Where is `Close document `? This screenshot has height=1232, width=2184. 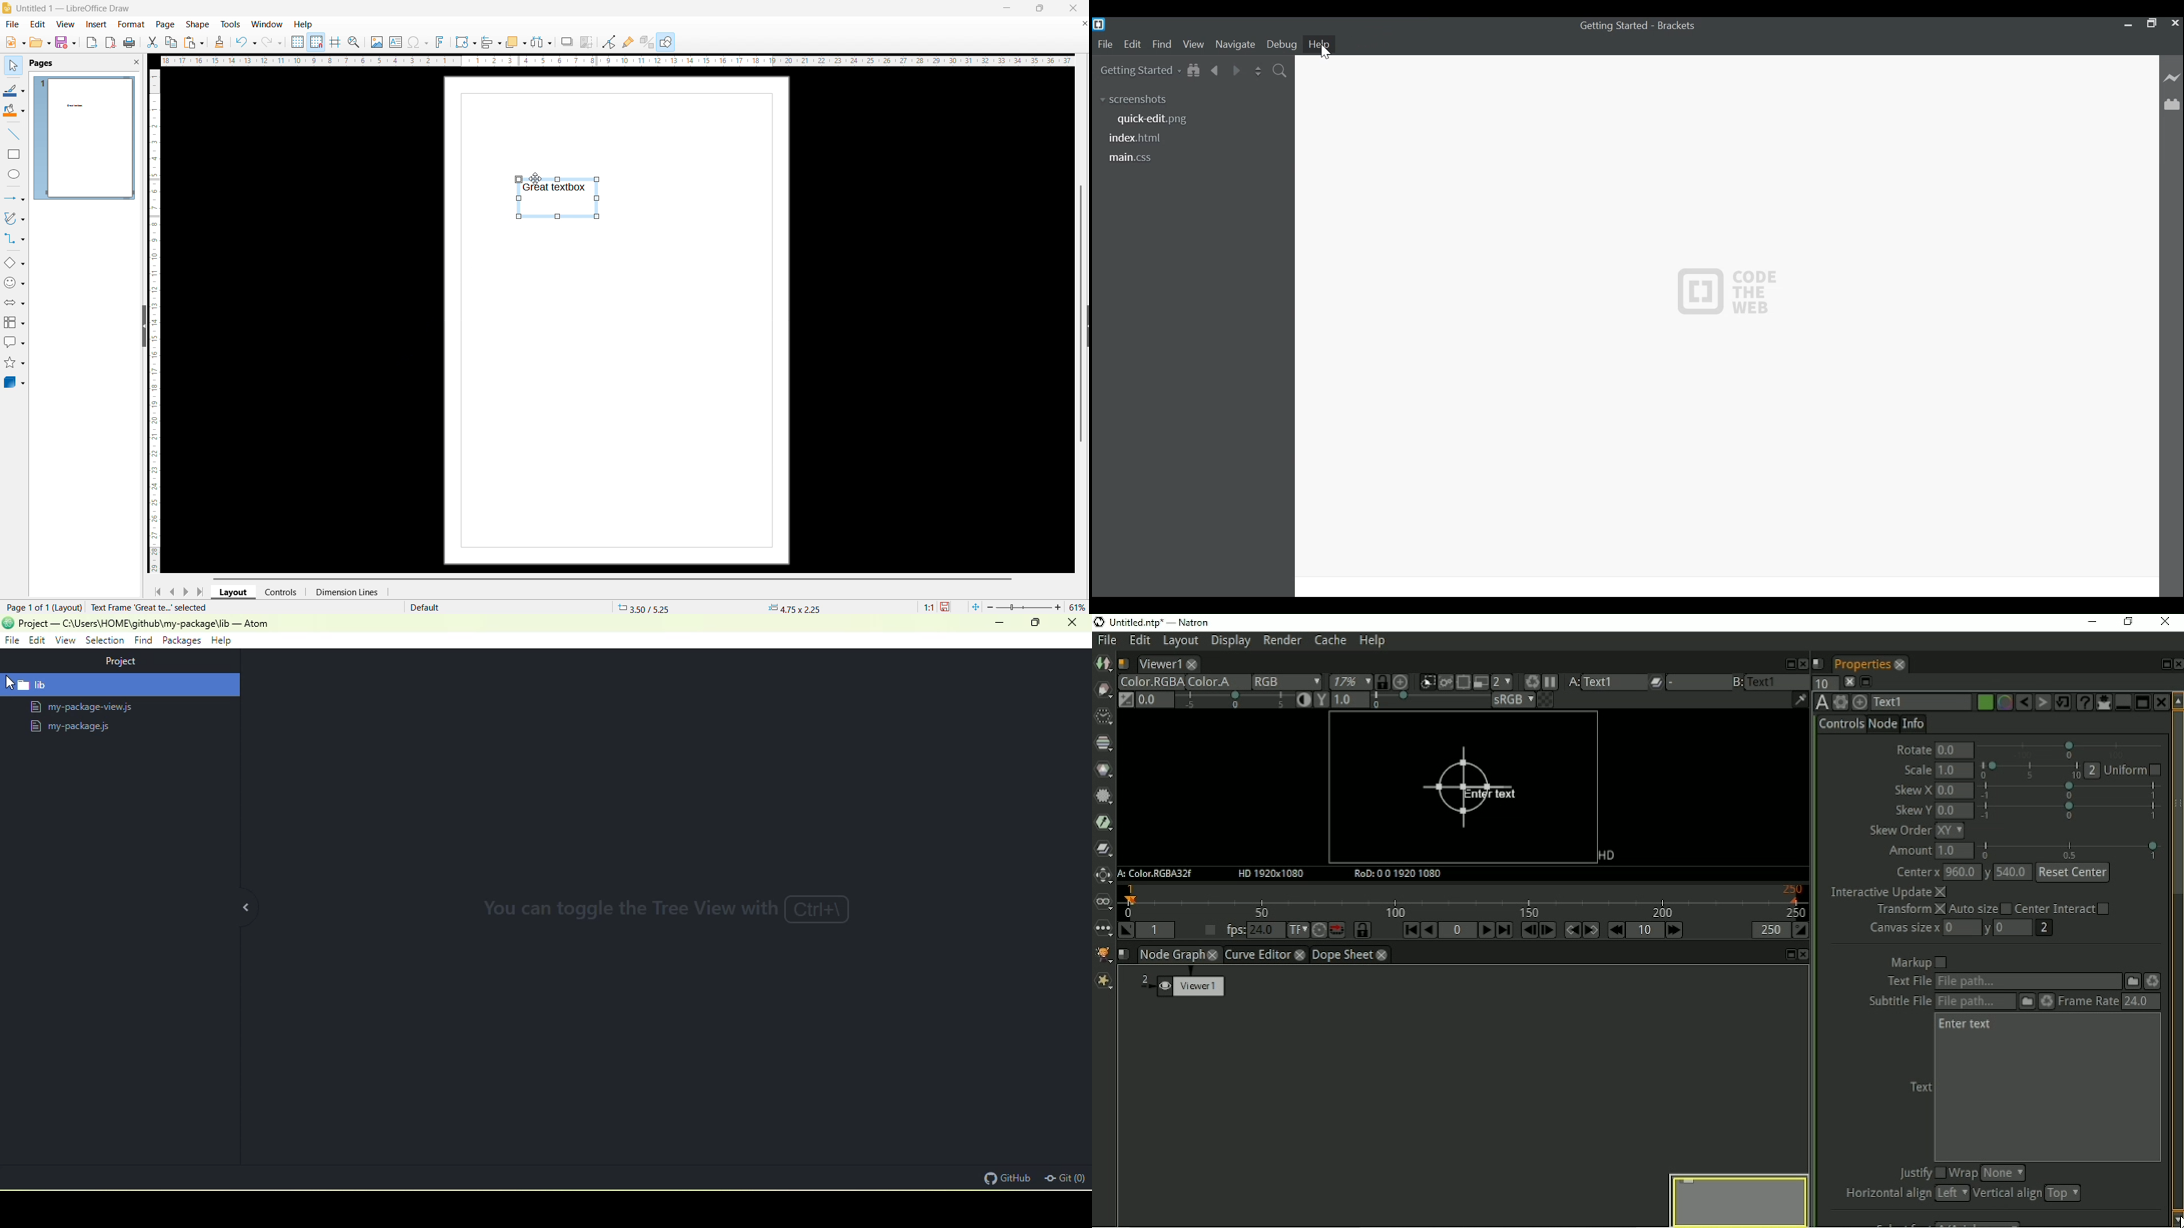
Close document  is located at coordinates (1082, 23).